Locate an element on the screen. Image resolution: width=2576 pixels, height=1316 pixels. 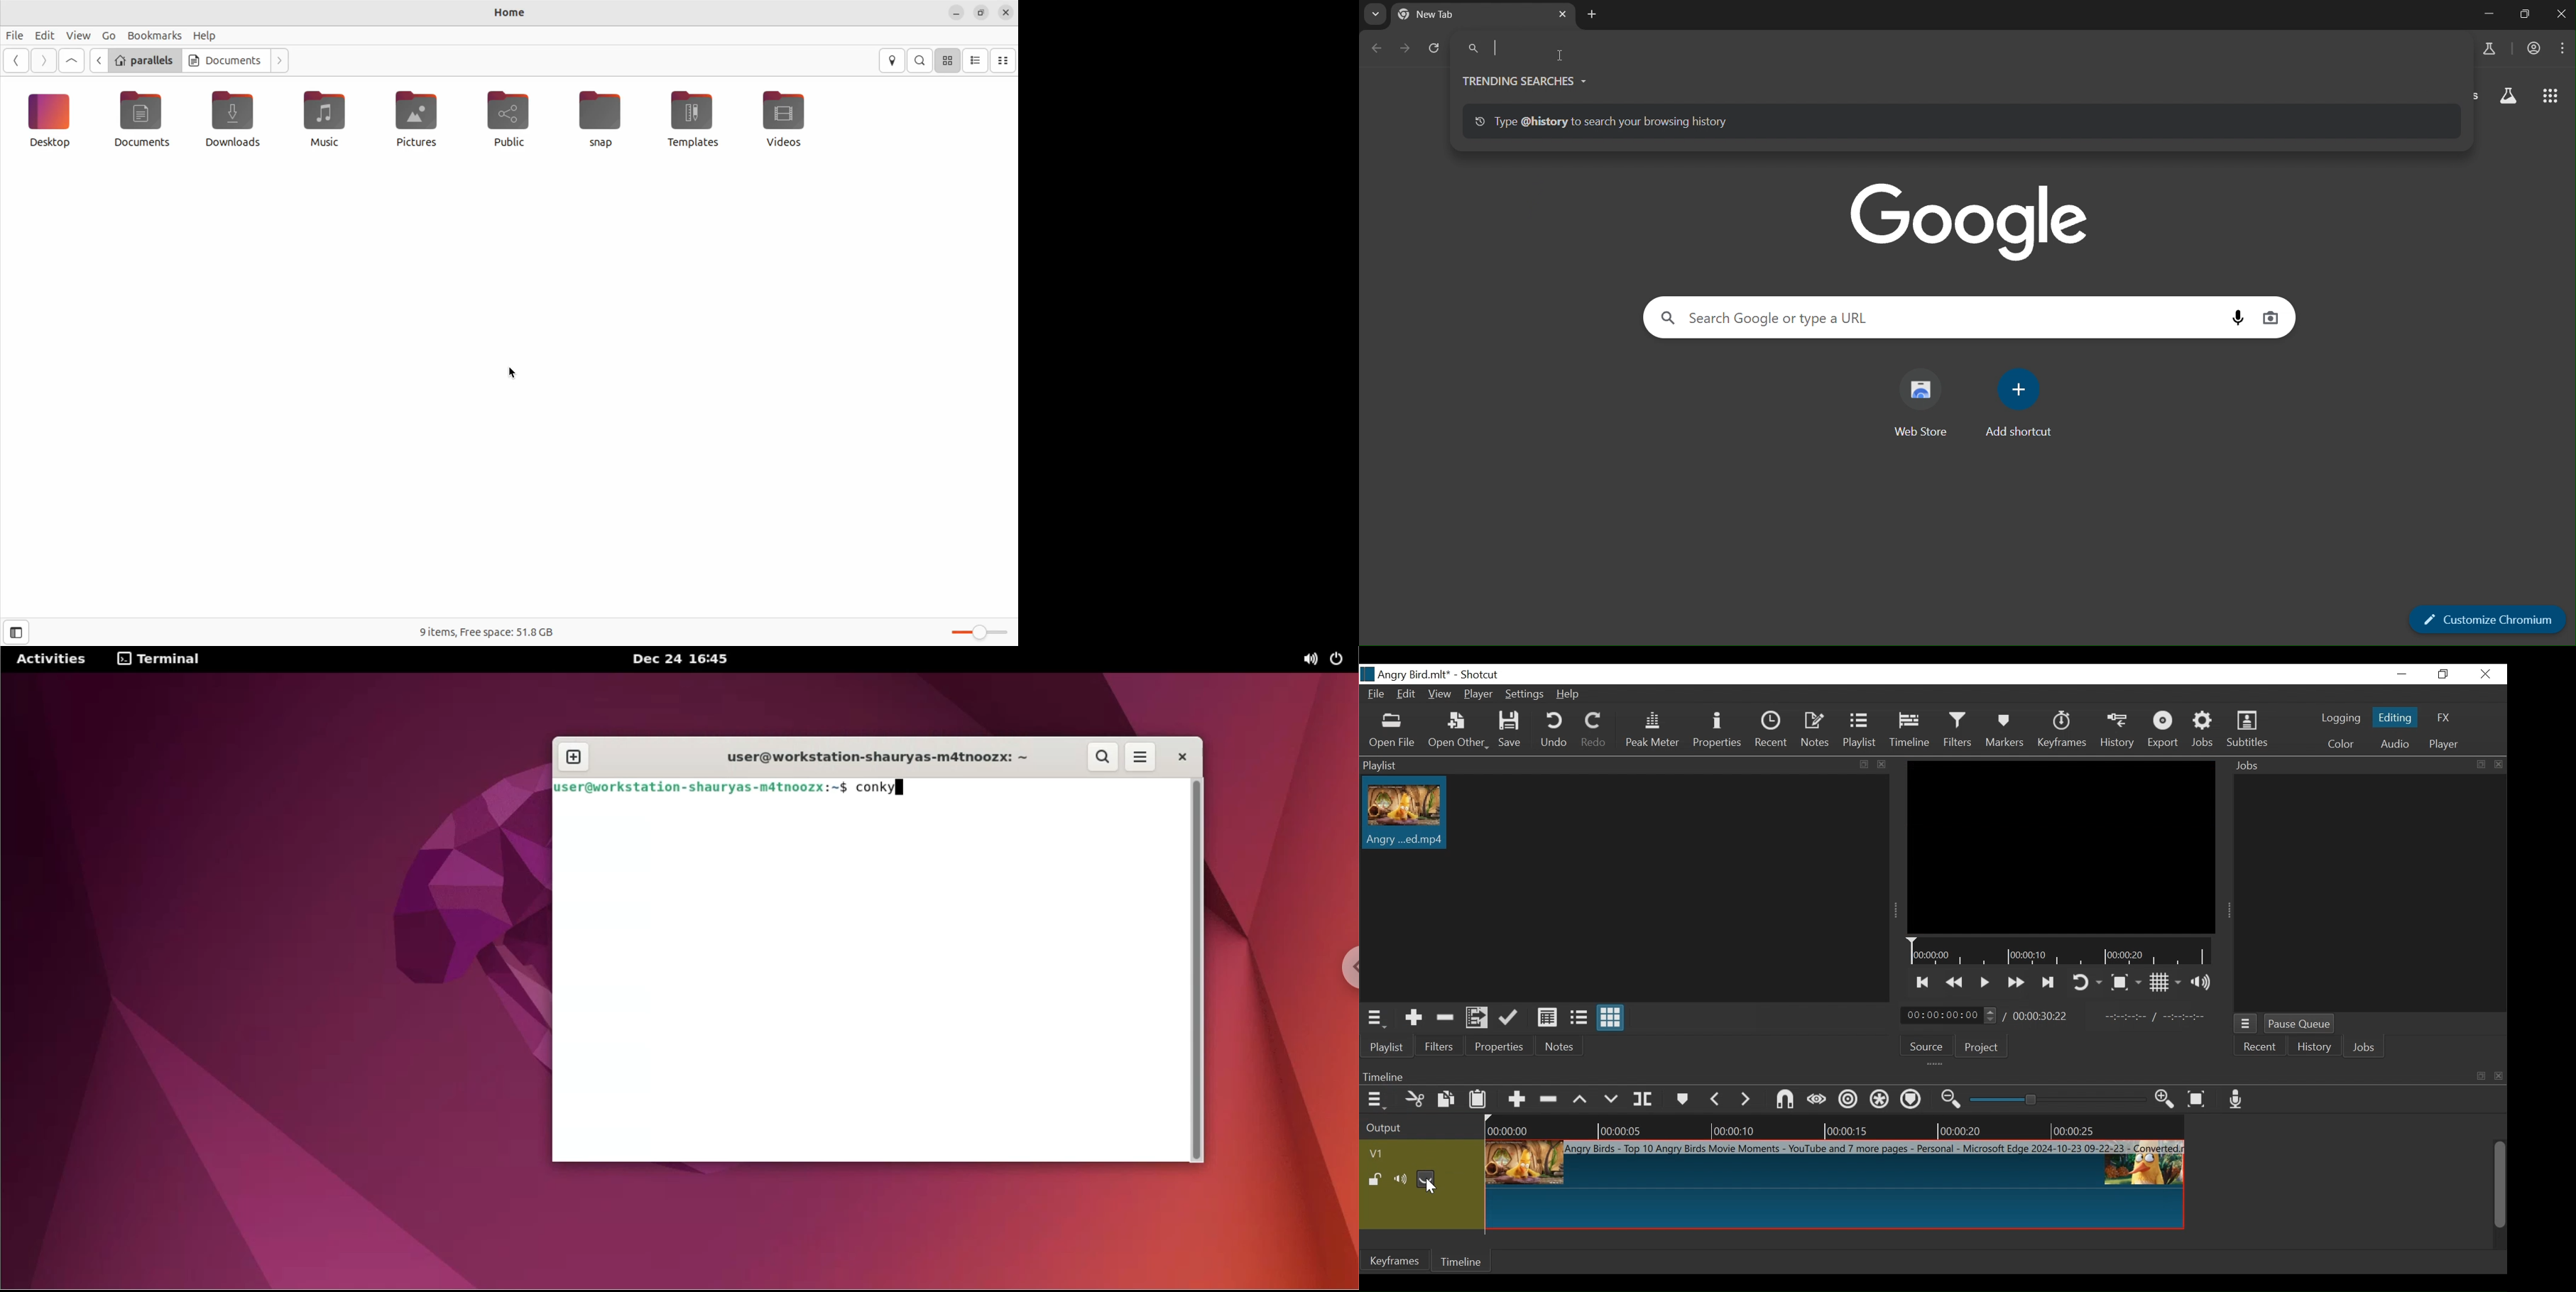
Zoom timeline out is located at coordinates (1953, 1099).